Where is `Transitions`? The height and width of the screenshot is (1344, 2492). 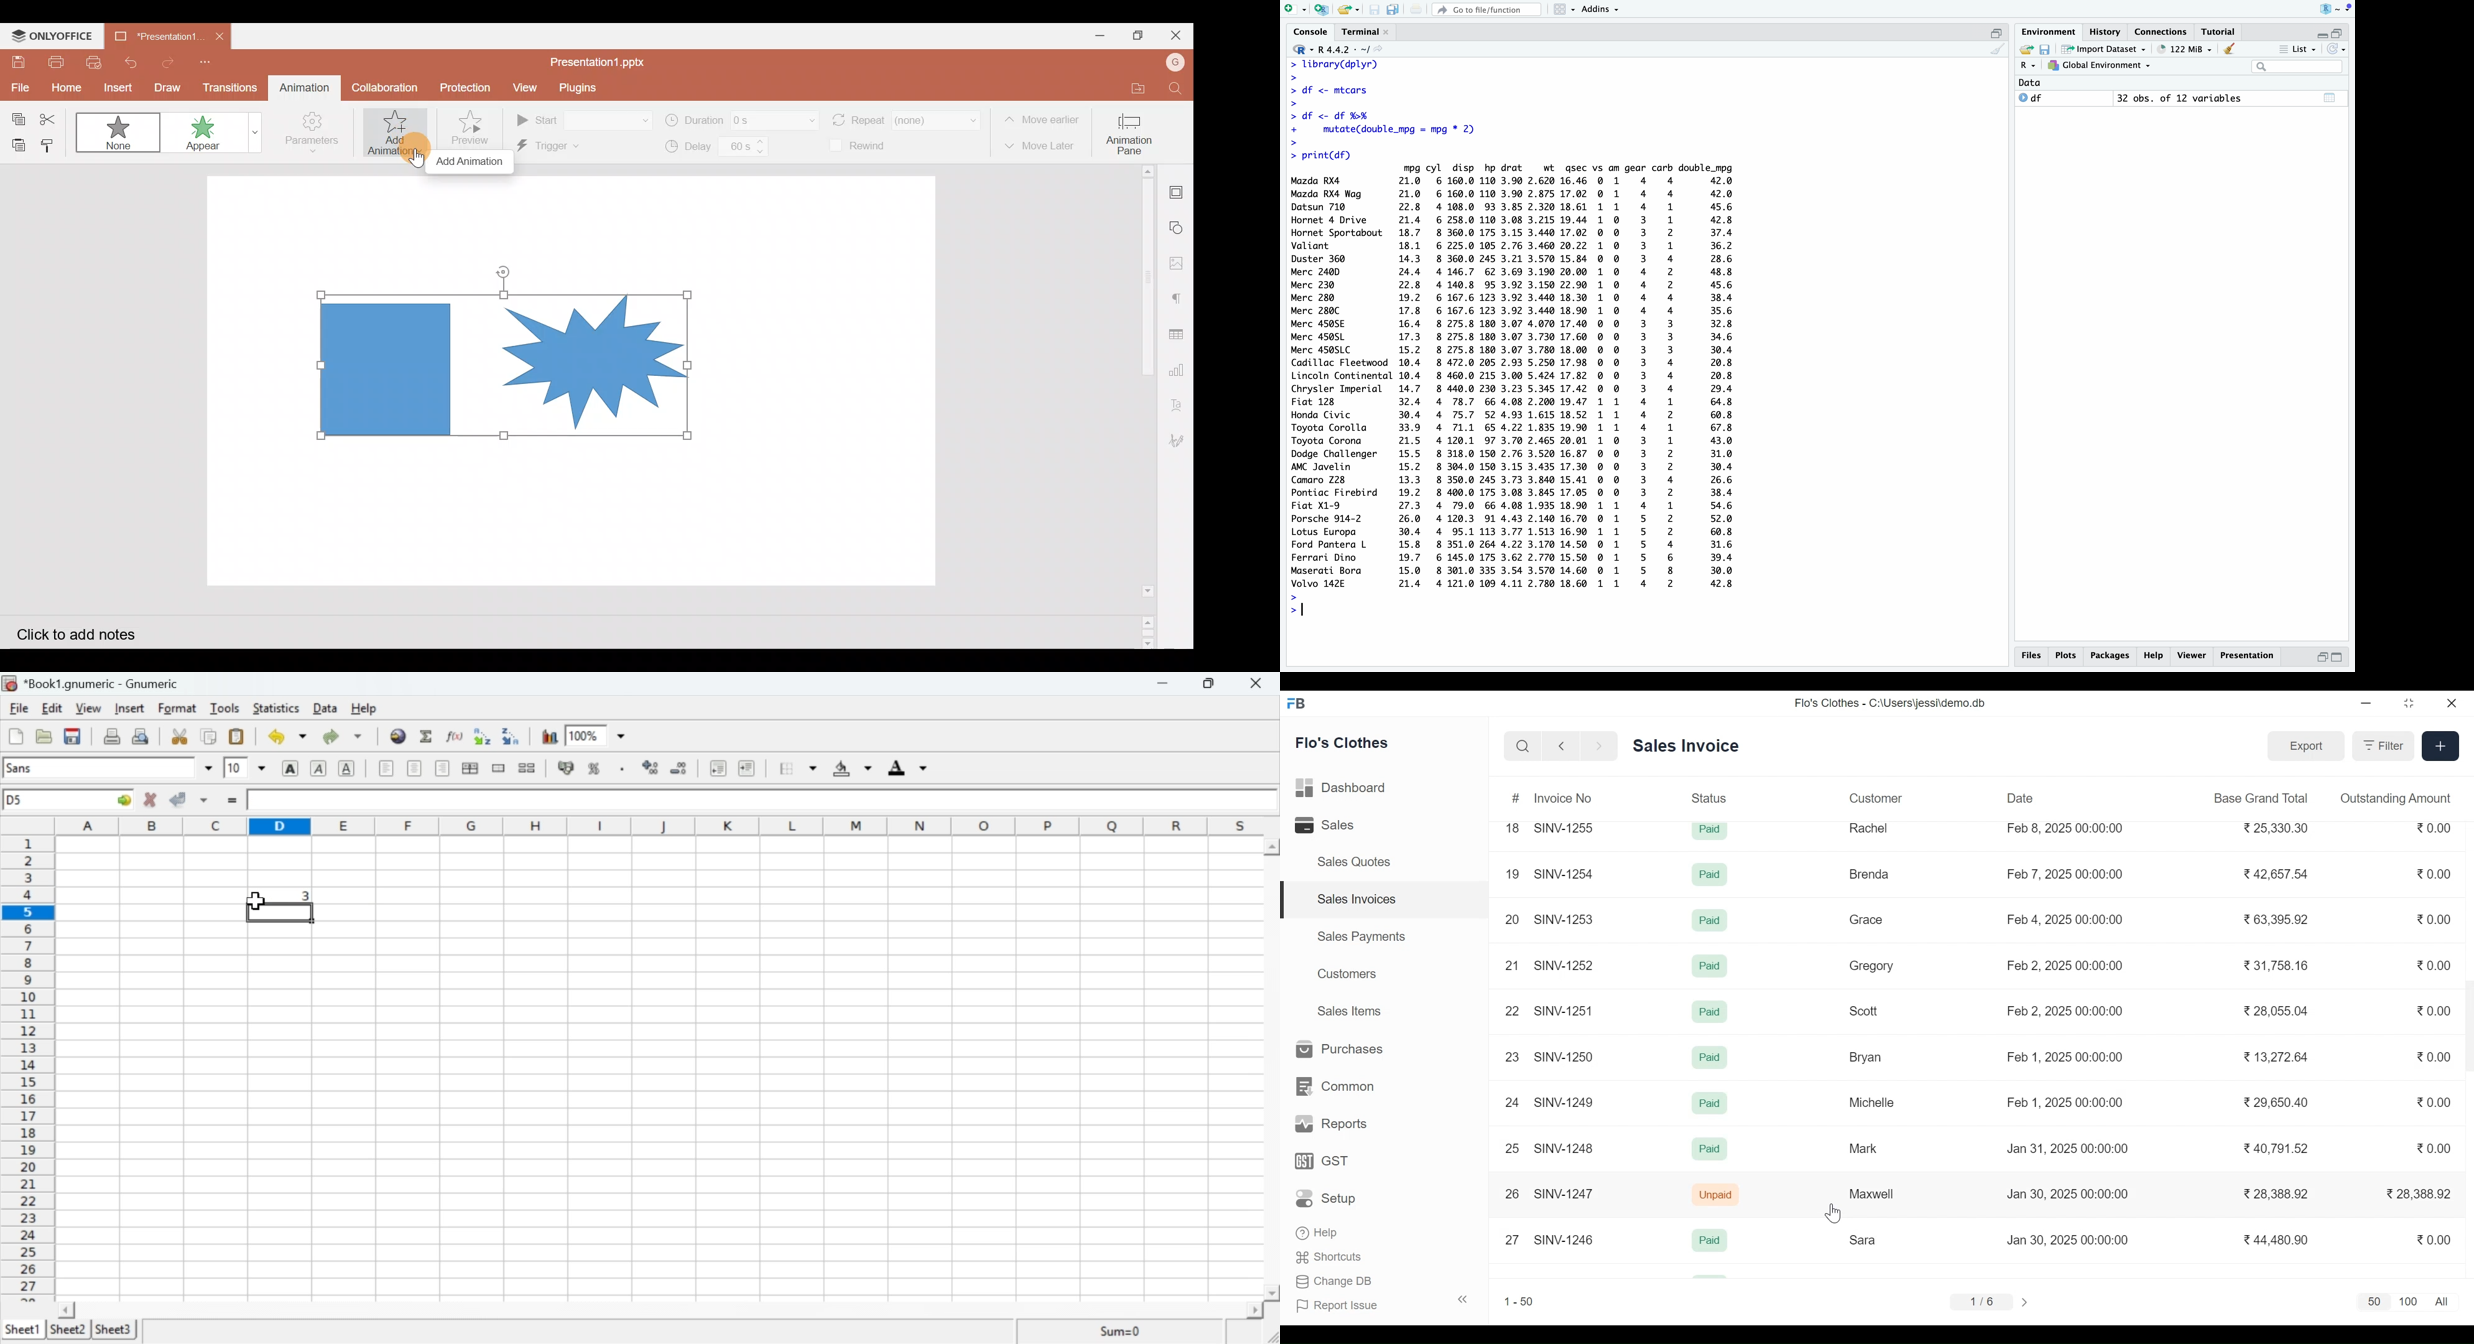 Transitions is located at coordinates (230, 87).